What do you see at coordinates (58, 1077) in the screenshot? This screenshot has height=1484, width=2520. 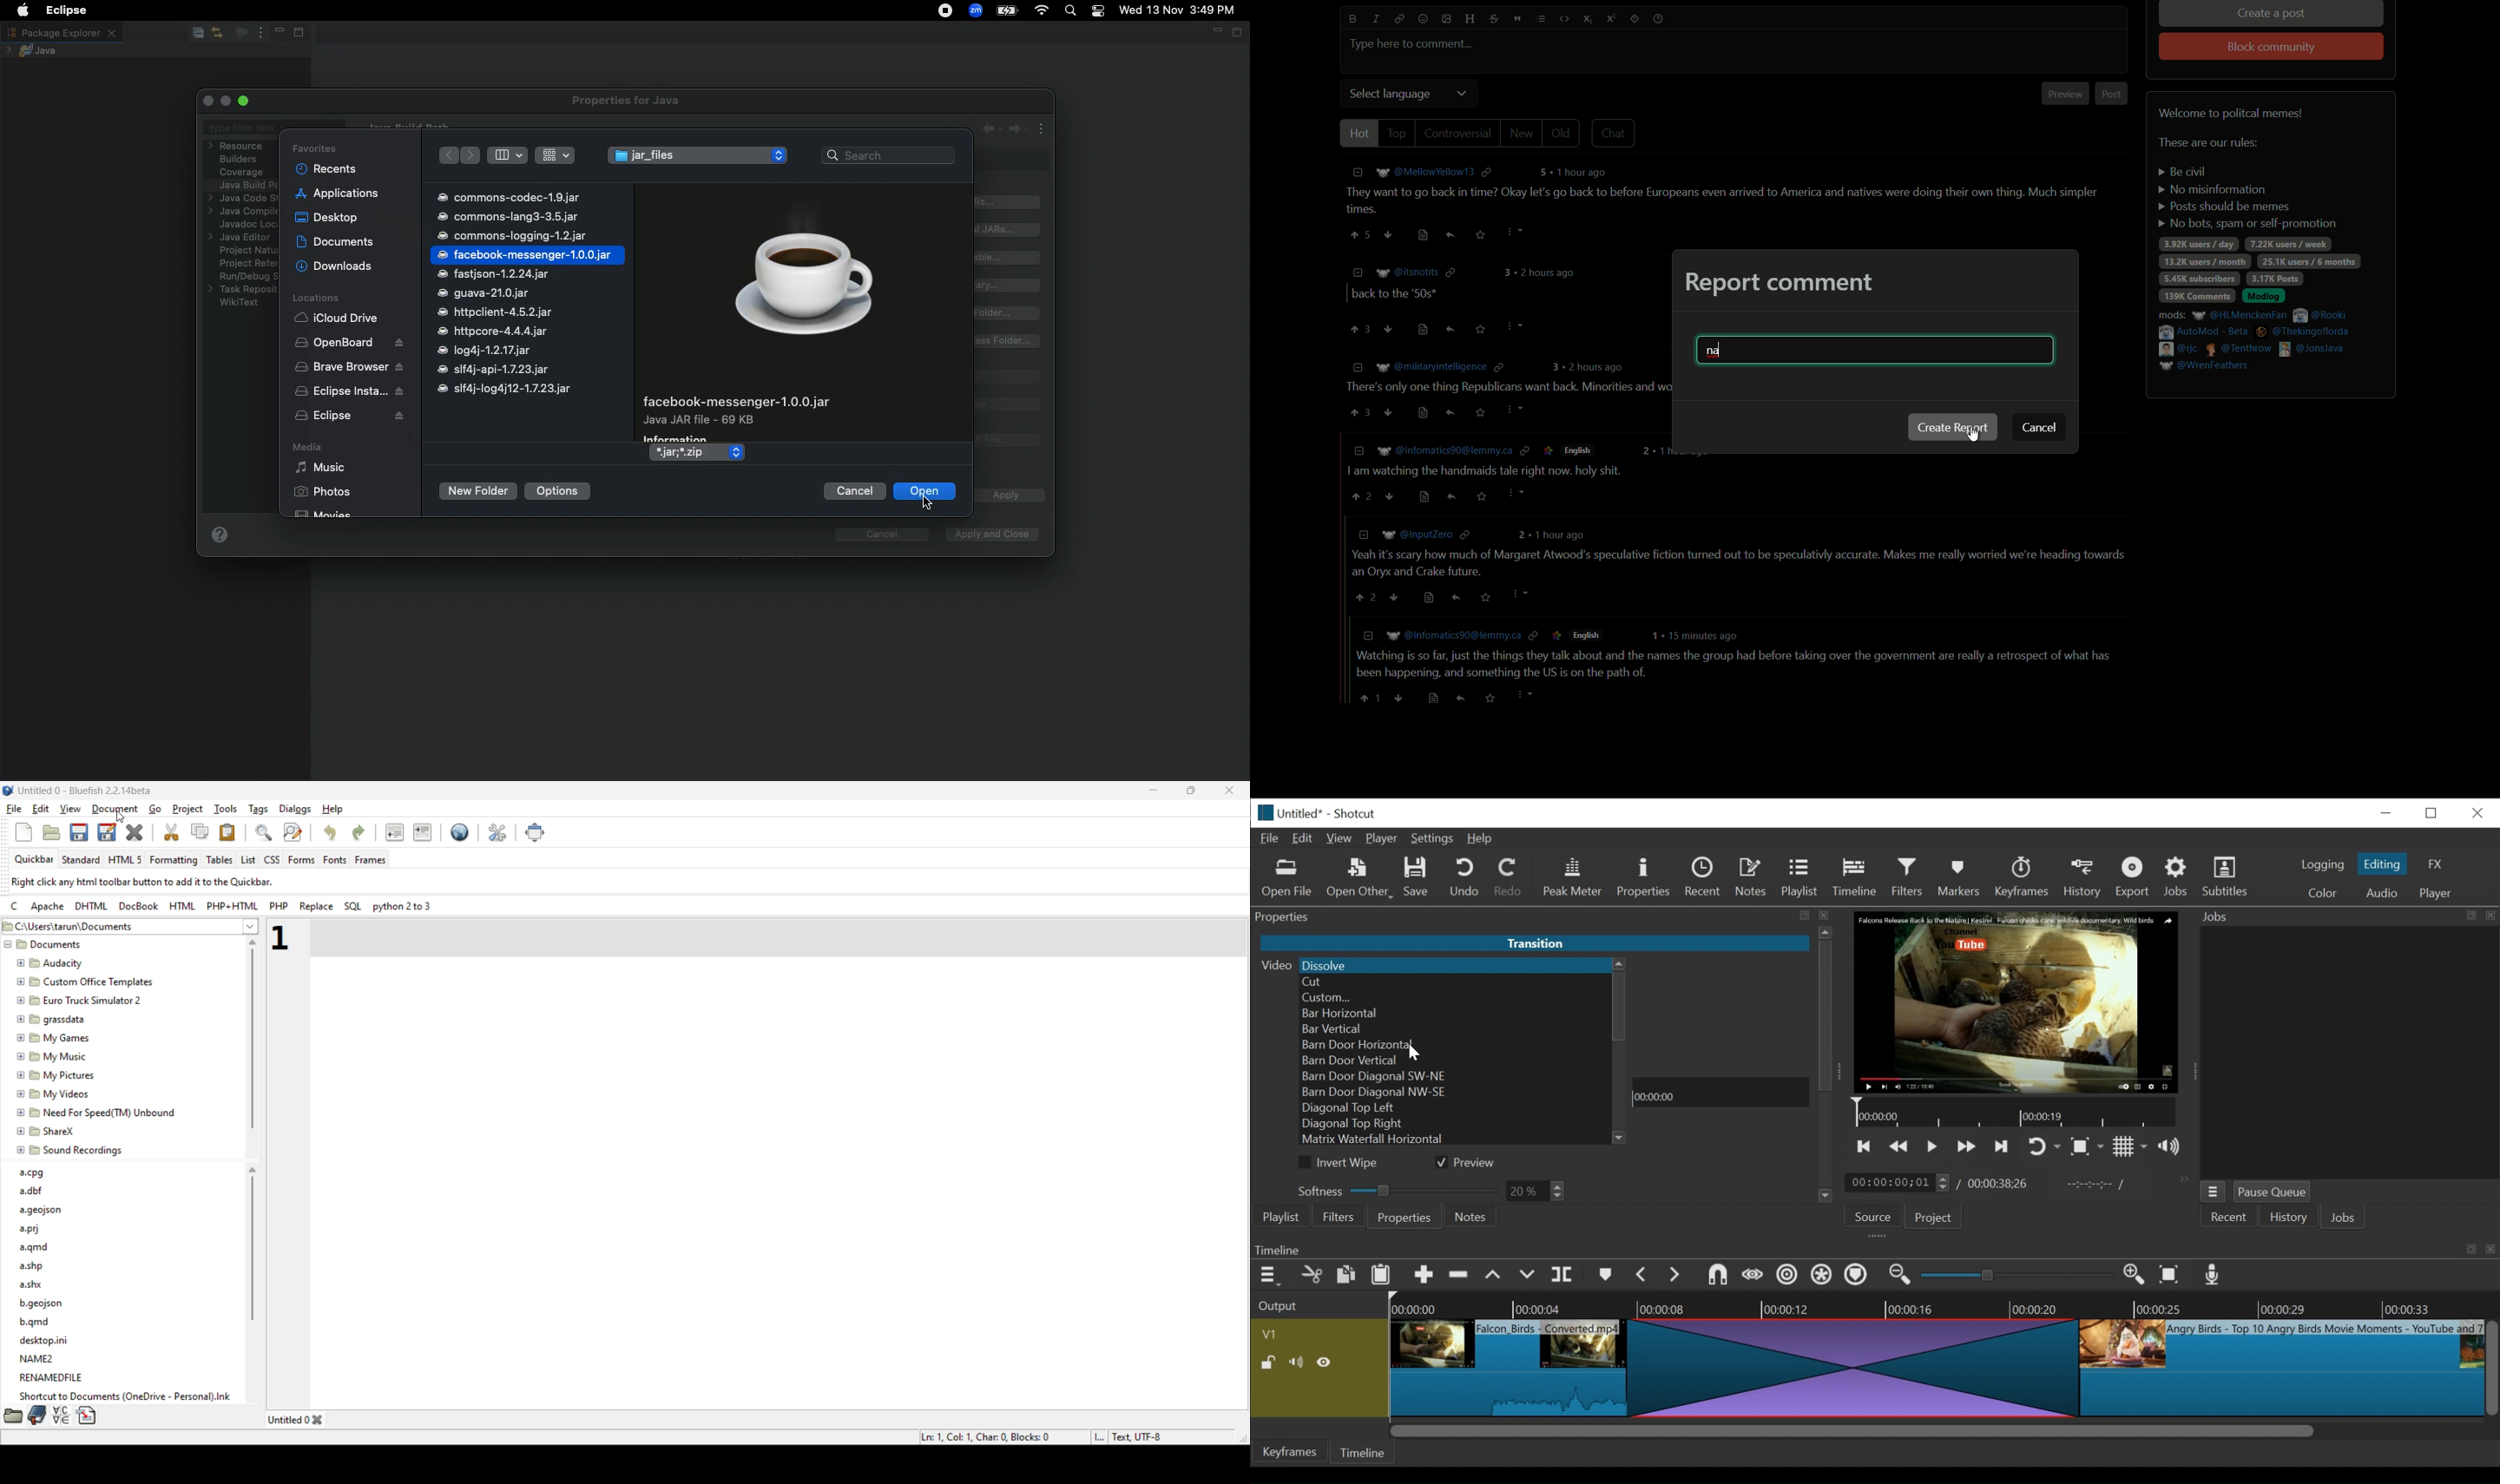 I see `my pictures` at bounding box center [58, 1077].